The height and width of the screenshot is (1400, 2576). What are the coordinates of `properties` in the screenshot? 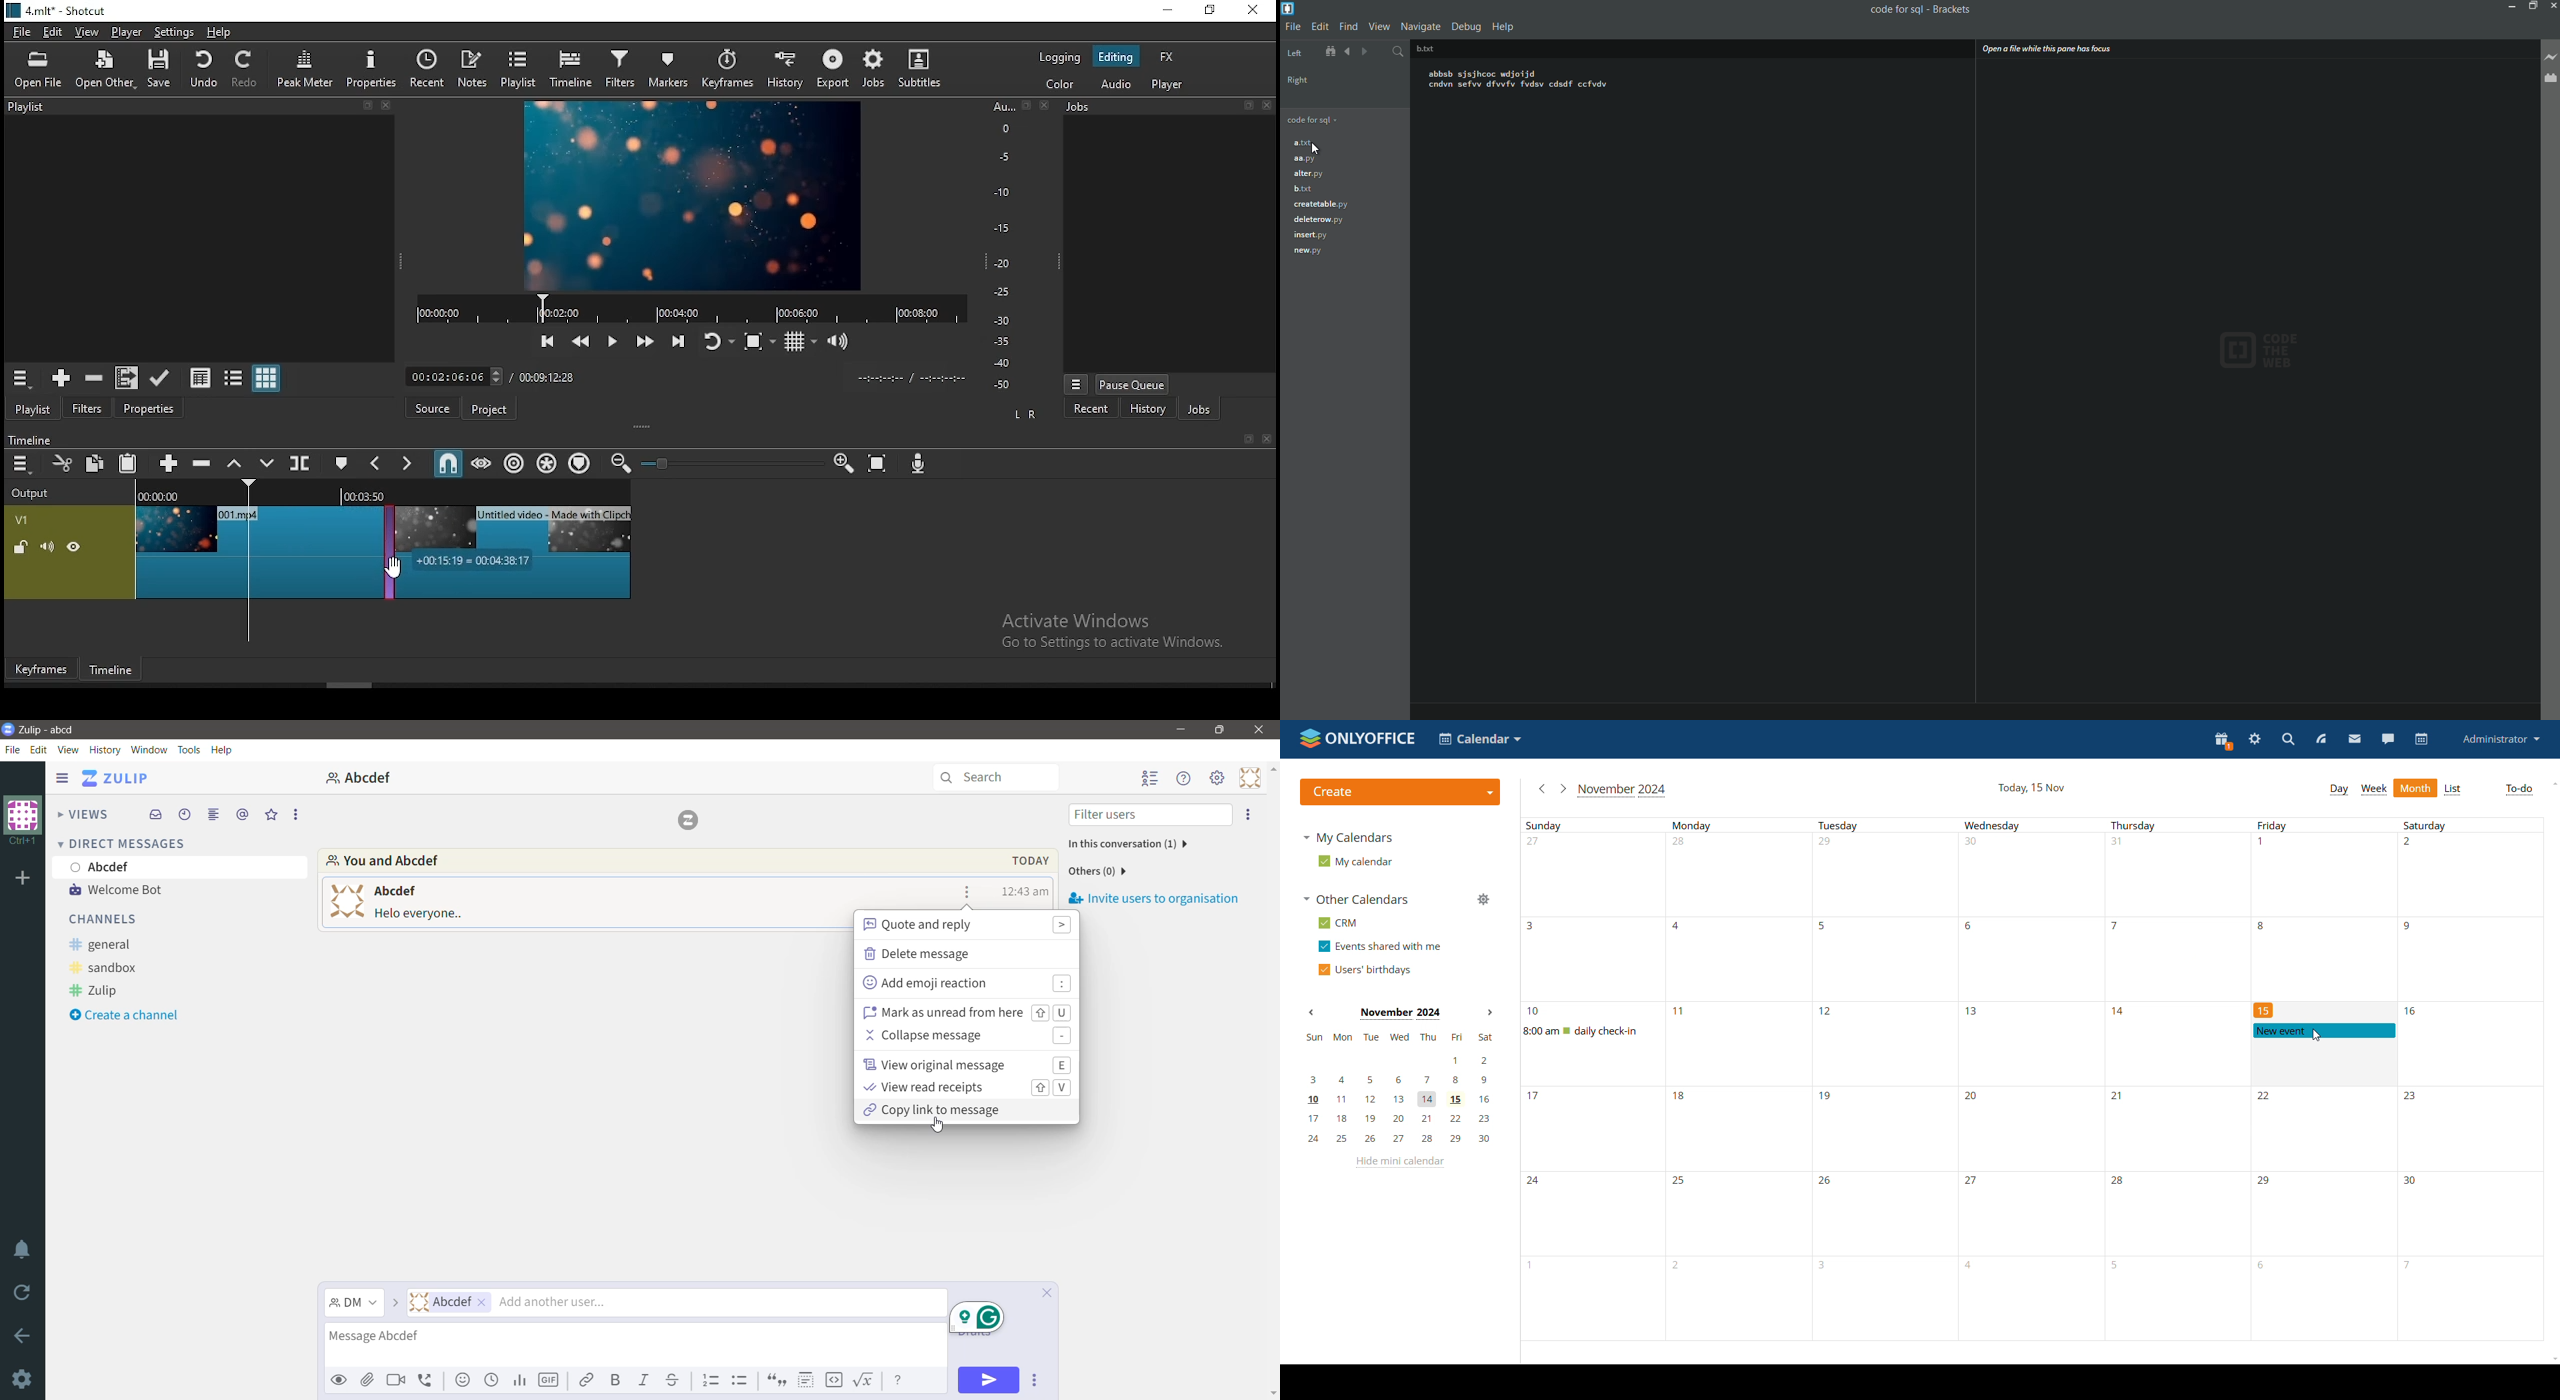 It's located at (149, 407).